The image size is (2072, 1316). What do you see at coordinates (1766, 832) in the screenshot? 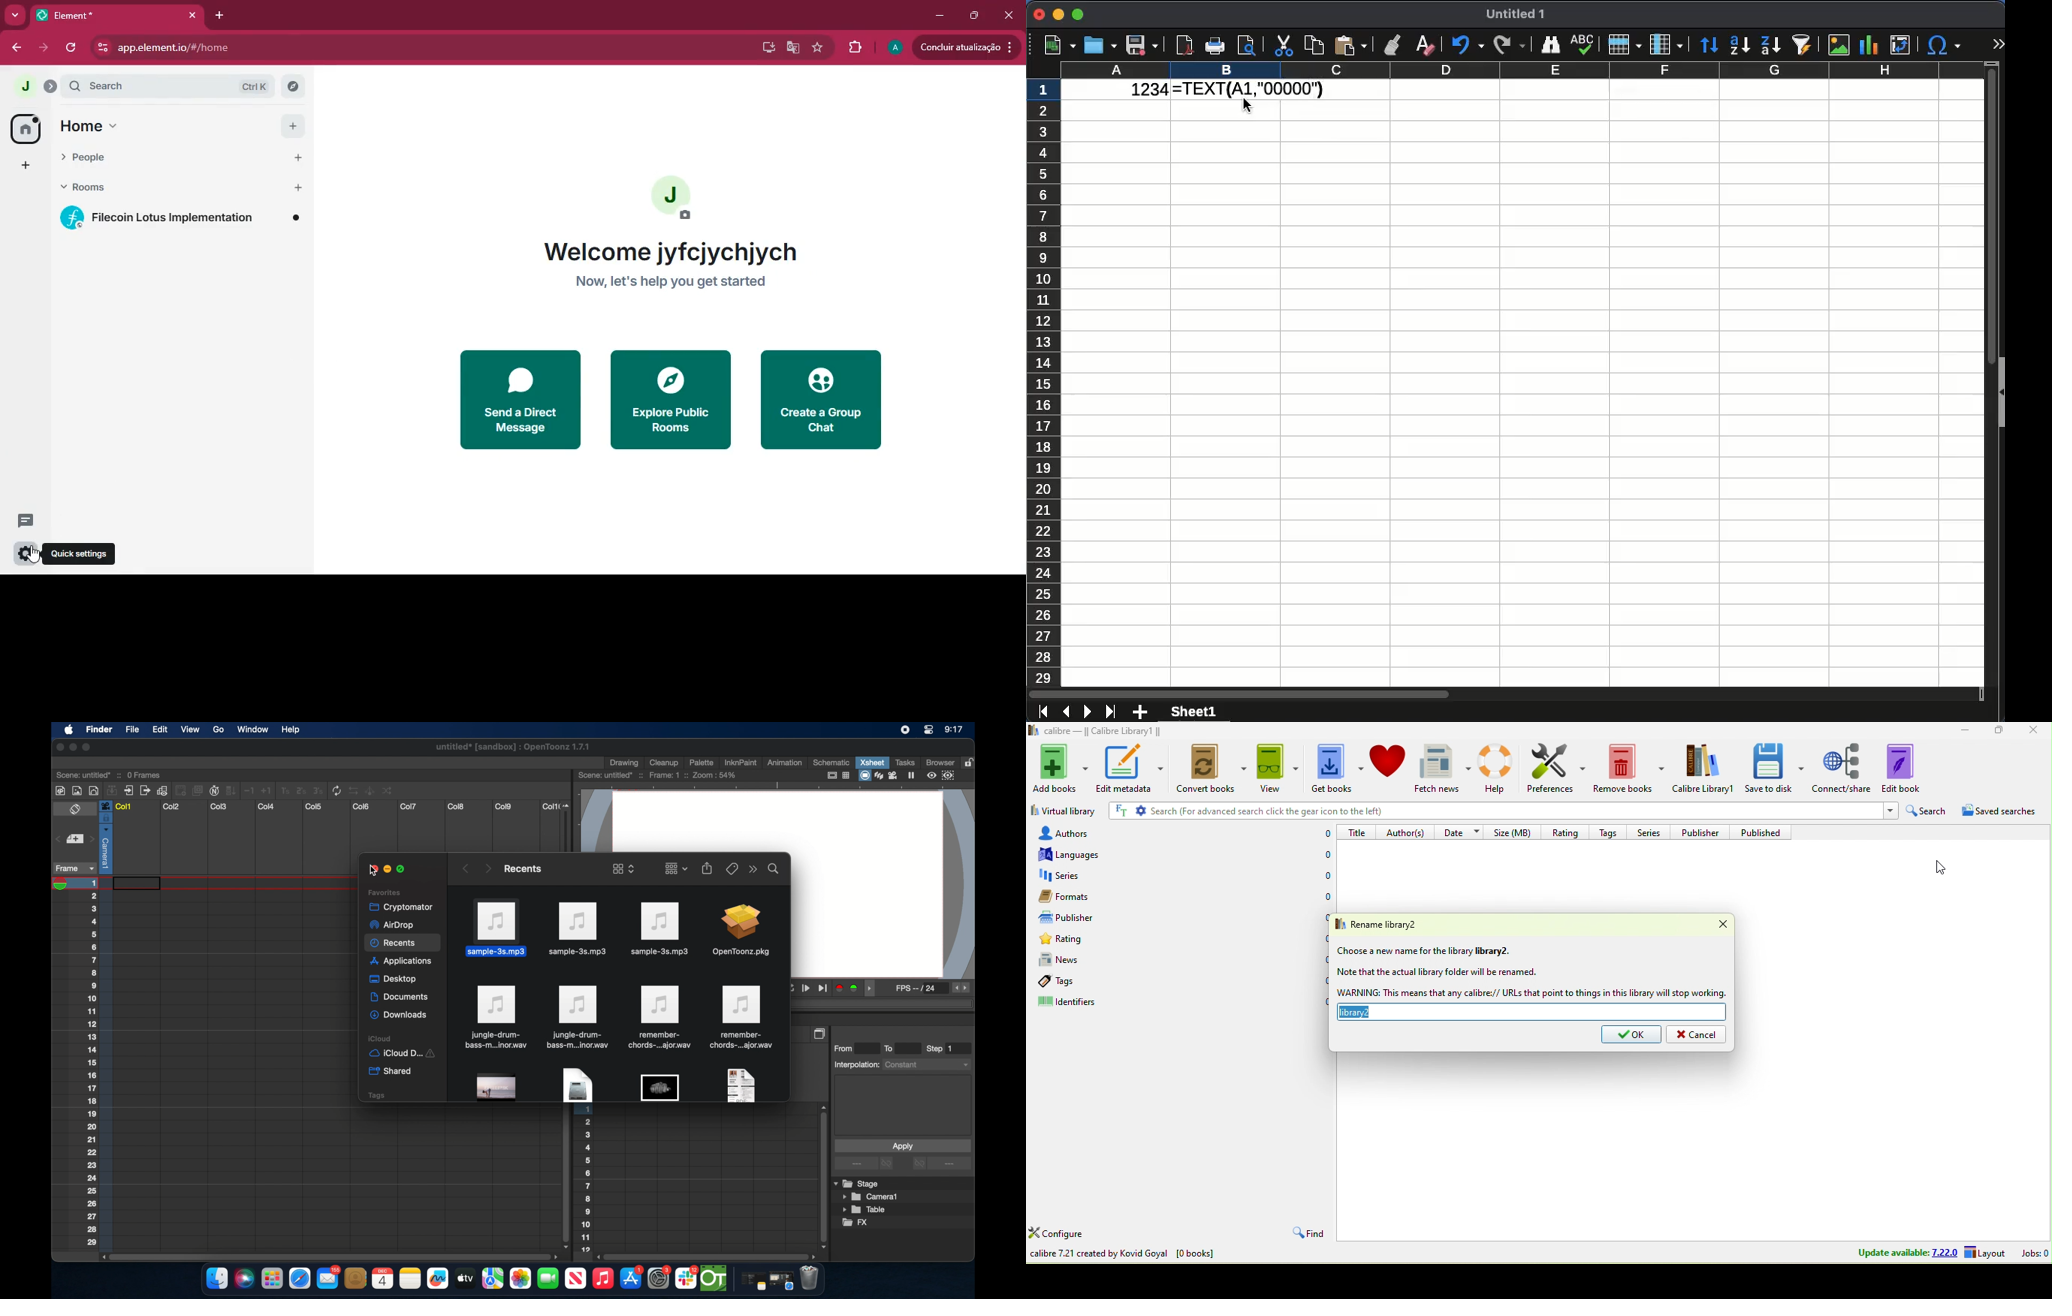
I see `published` at bounding box center [1766, 832].